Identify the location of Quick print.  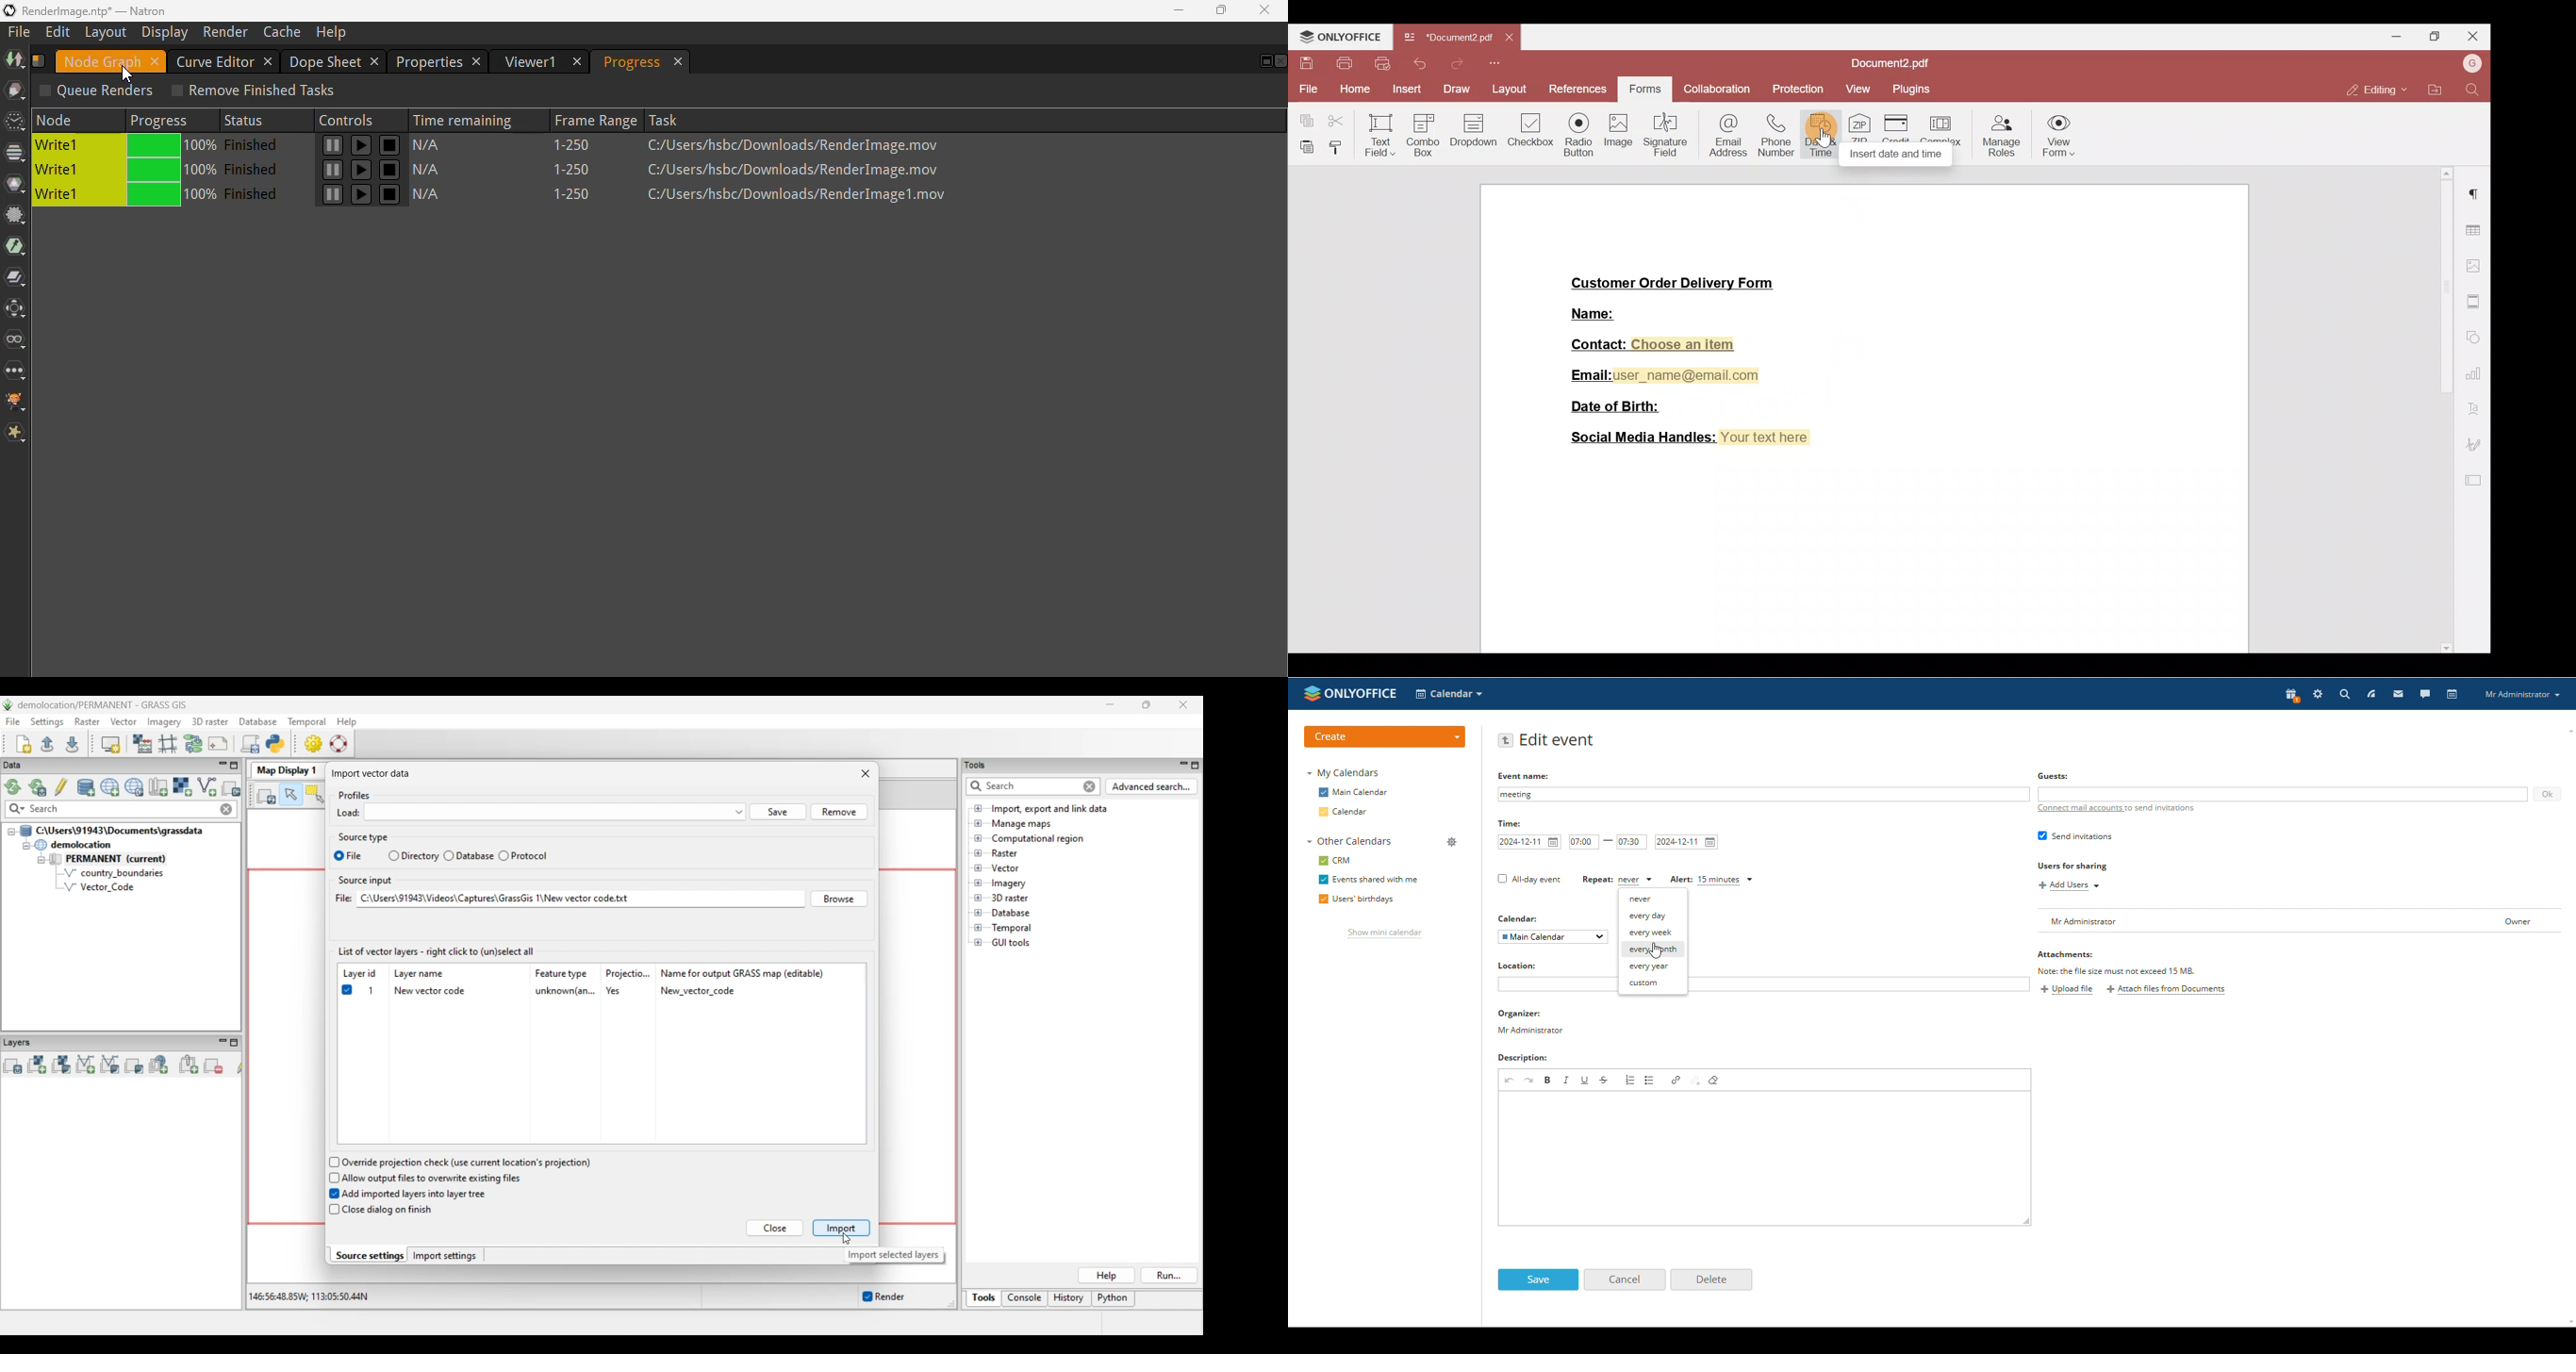
(1381, 63).